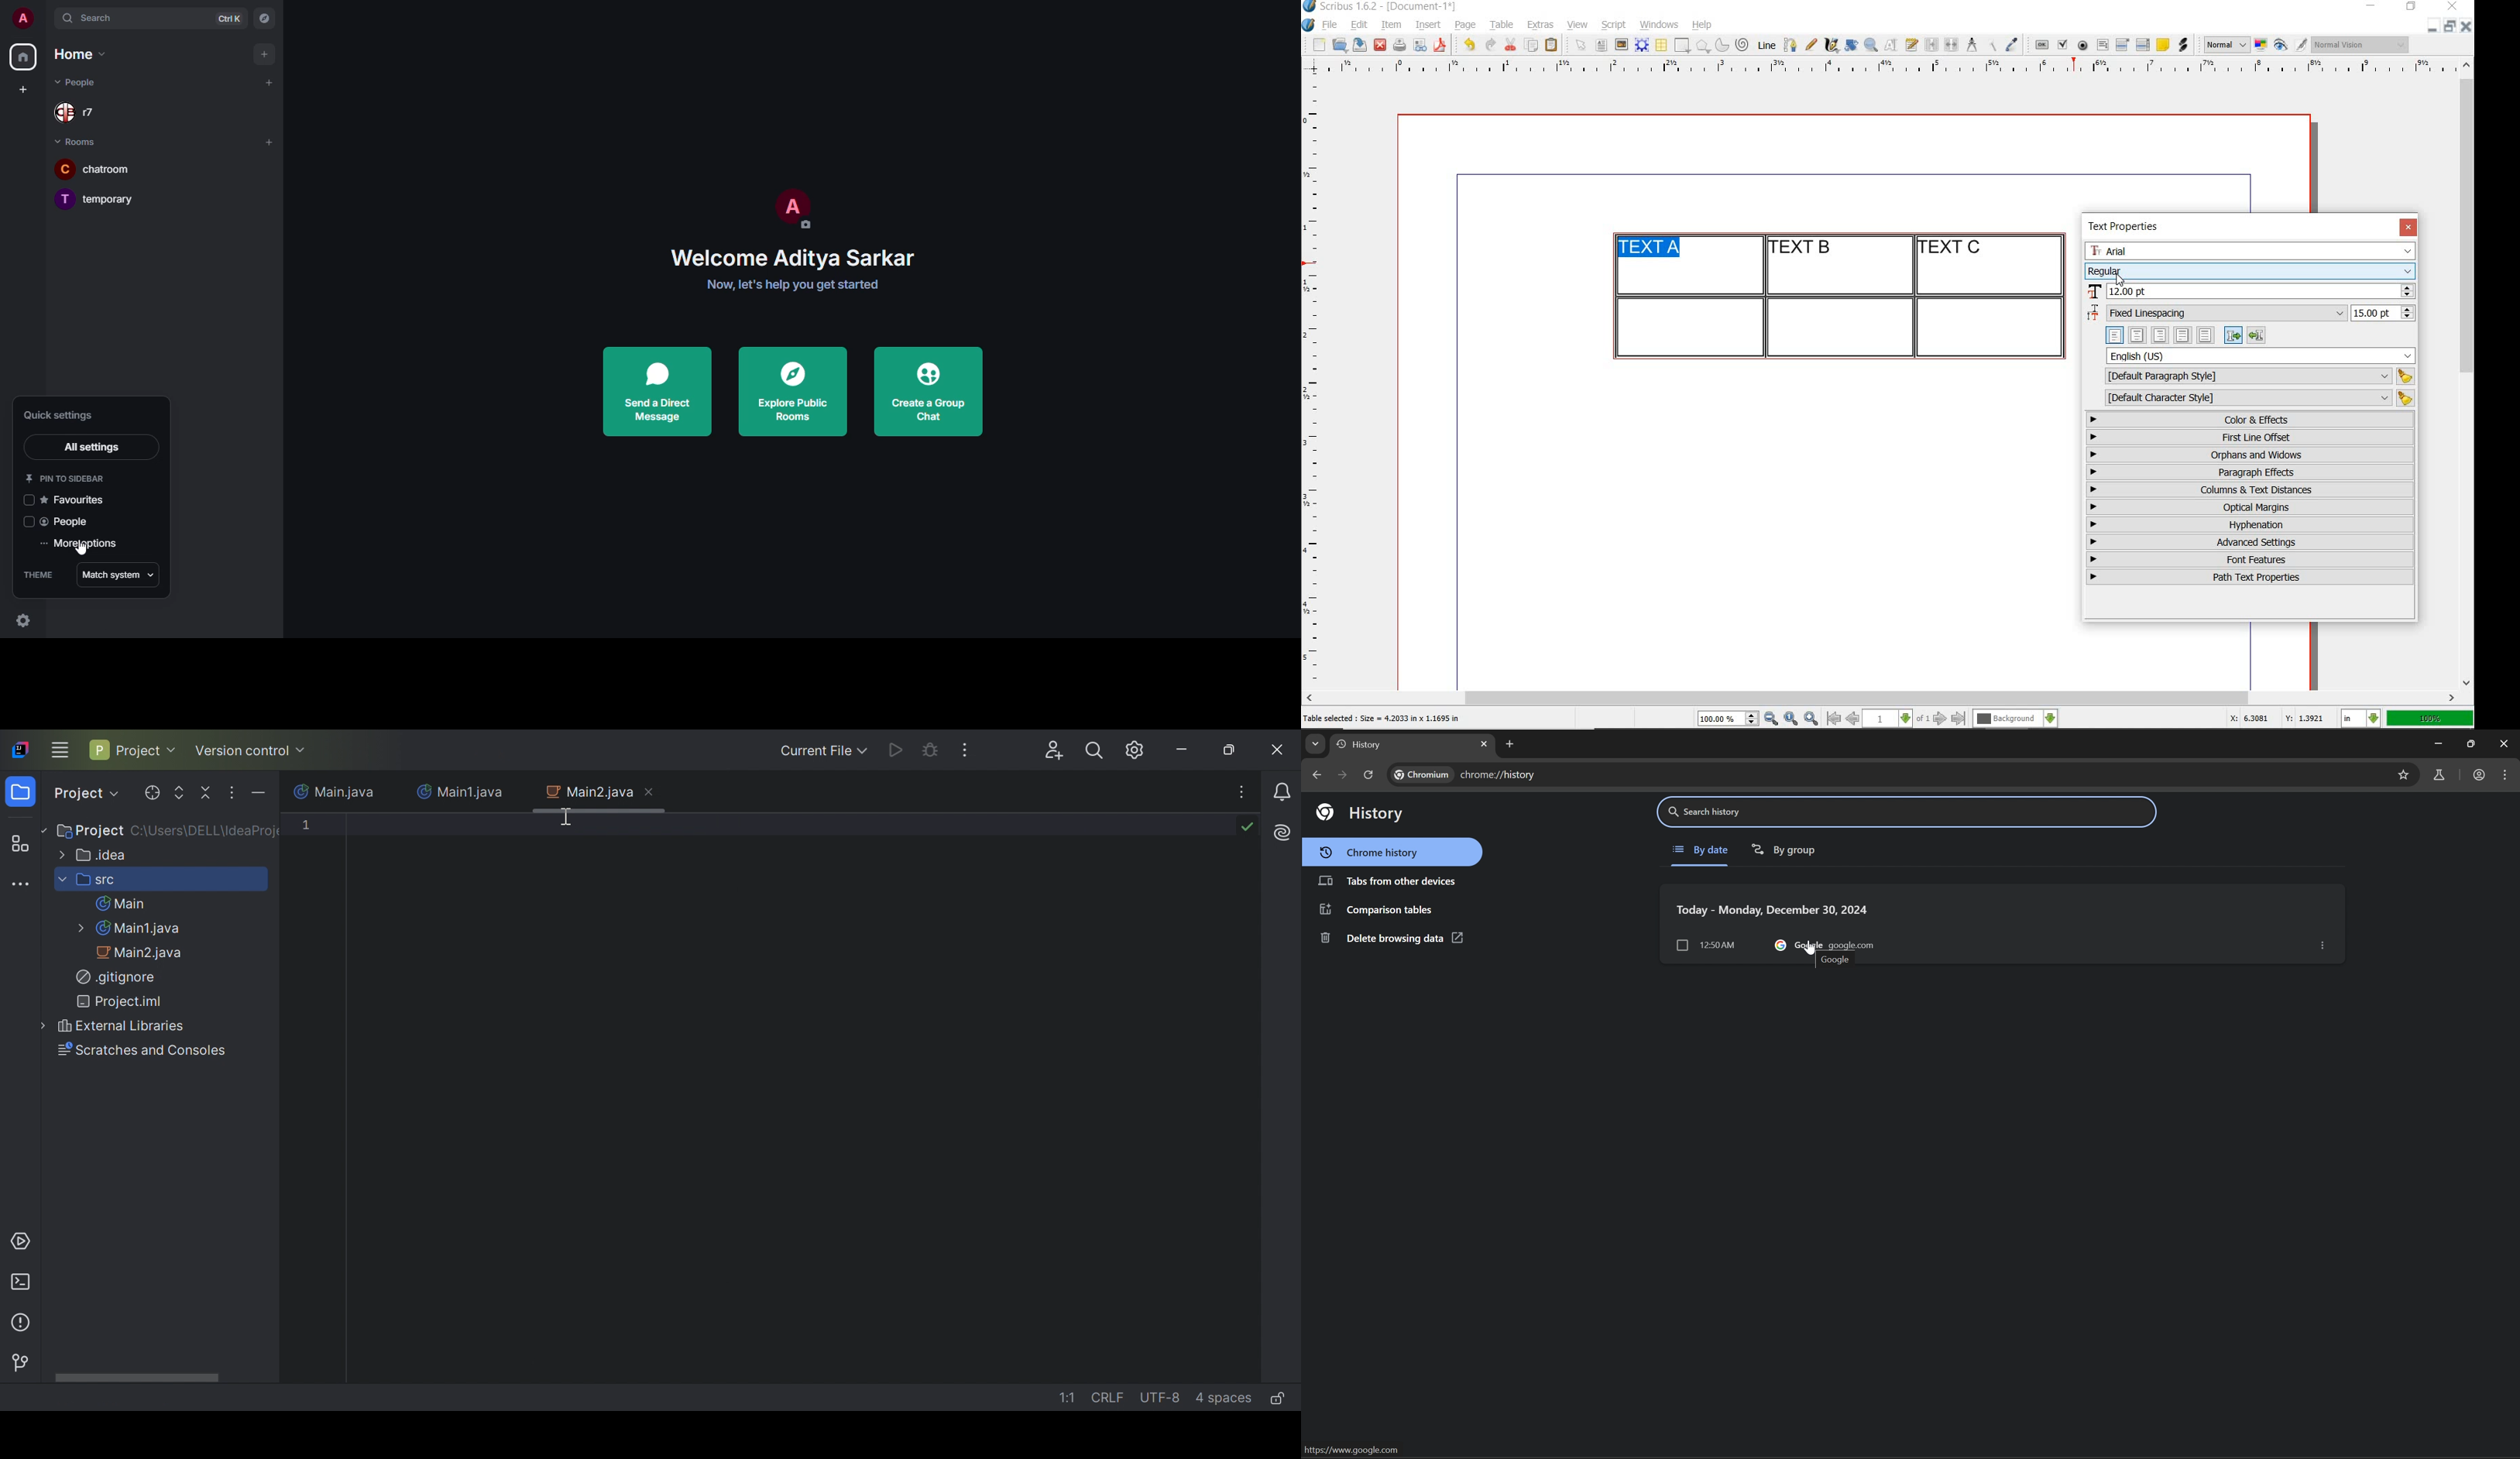 This screenshot has width=2520, height=1484. Describe the element at coordinates (96, 198) in the screenshot. I see `temporary` at that location.